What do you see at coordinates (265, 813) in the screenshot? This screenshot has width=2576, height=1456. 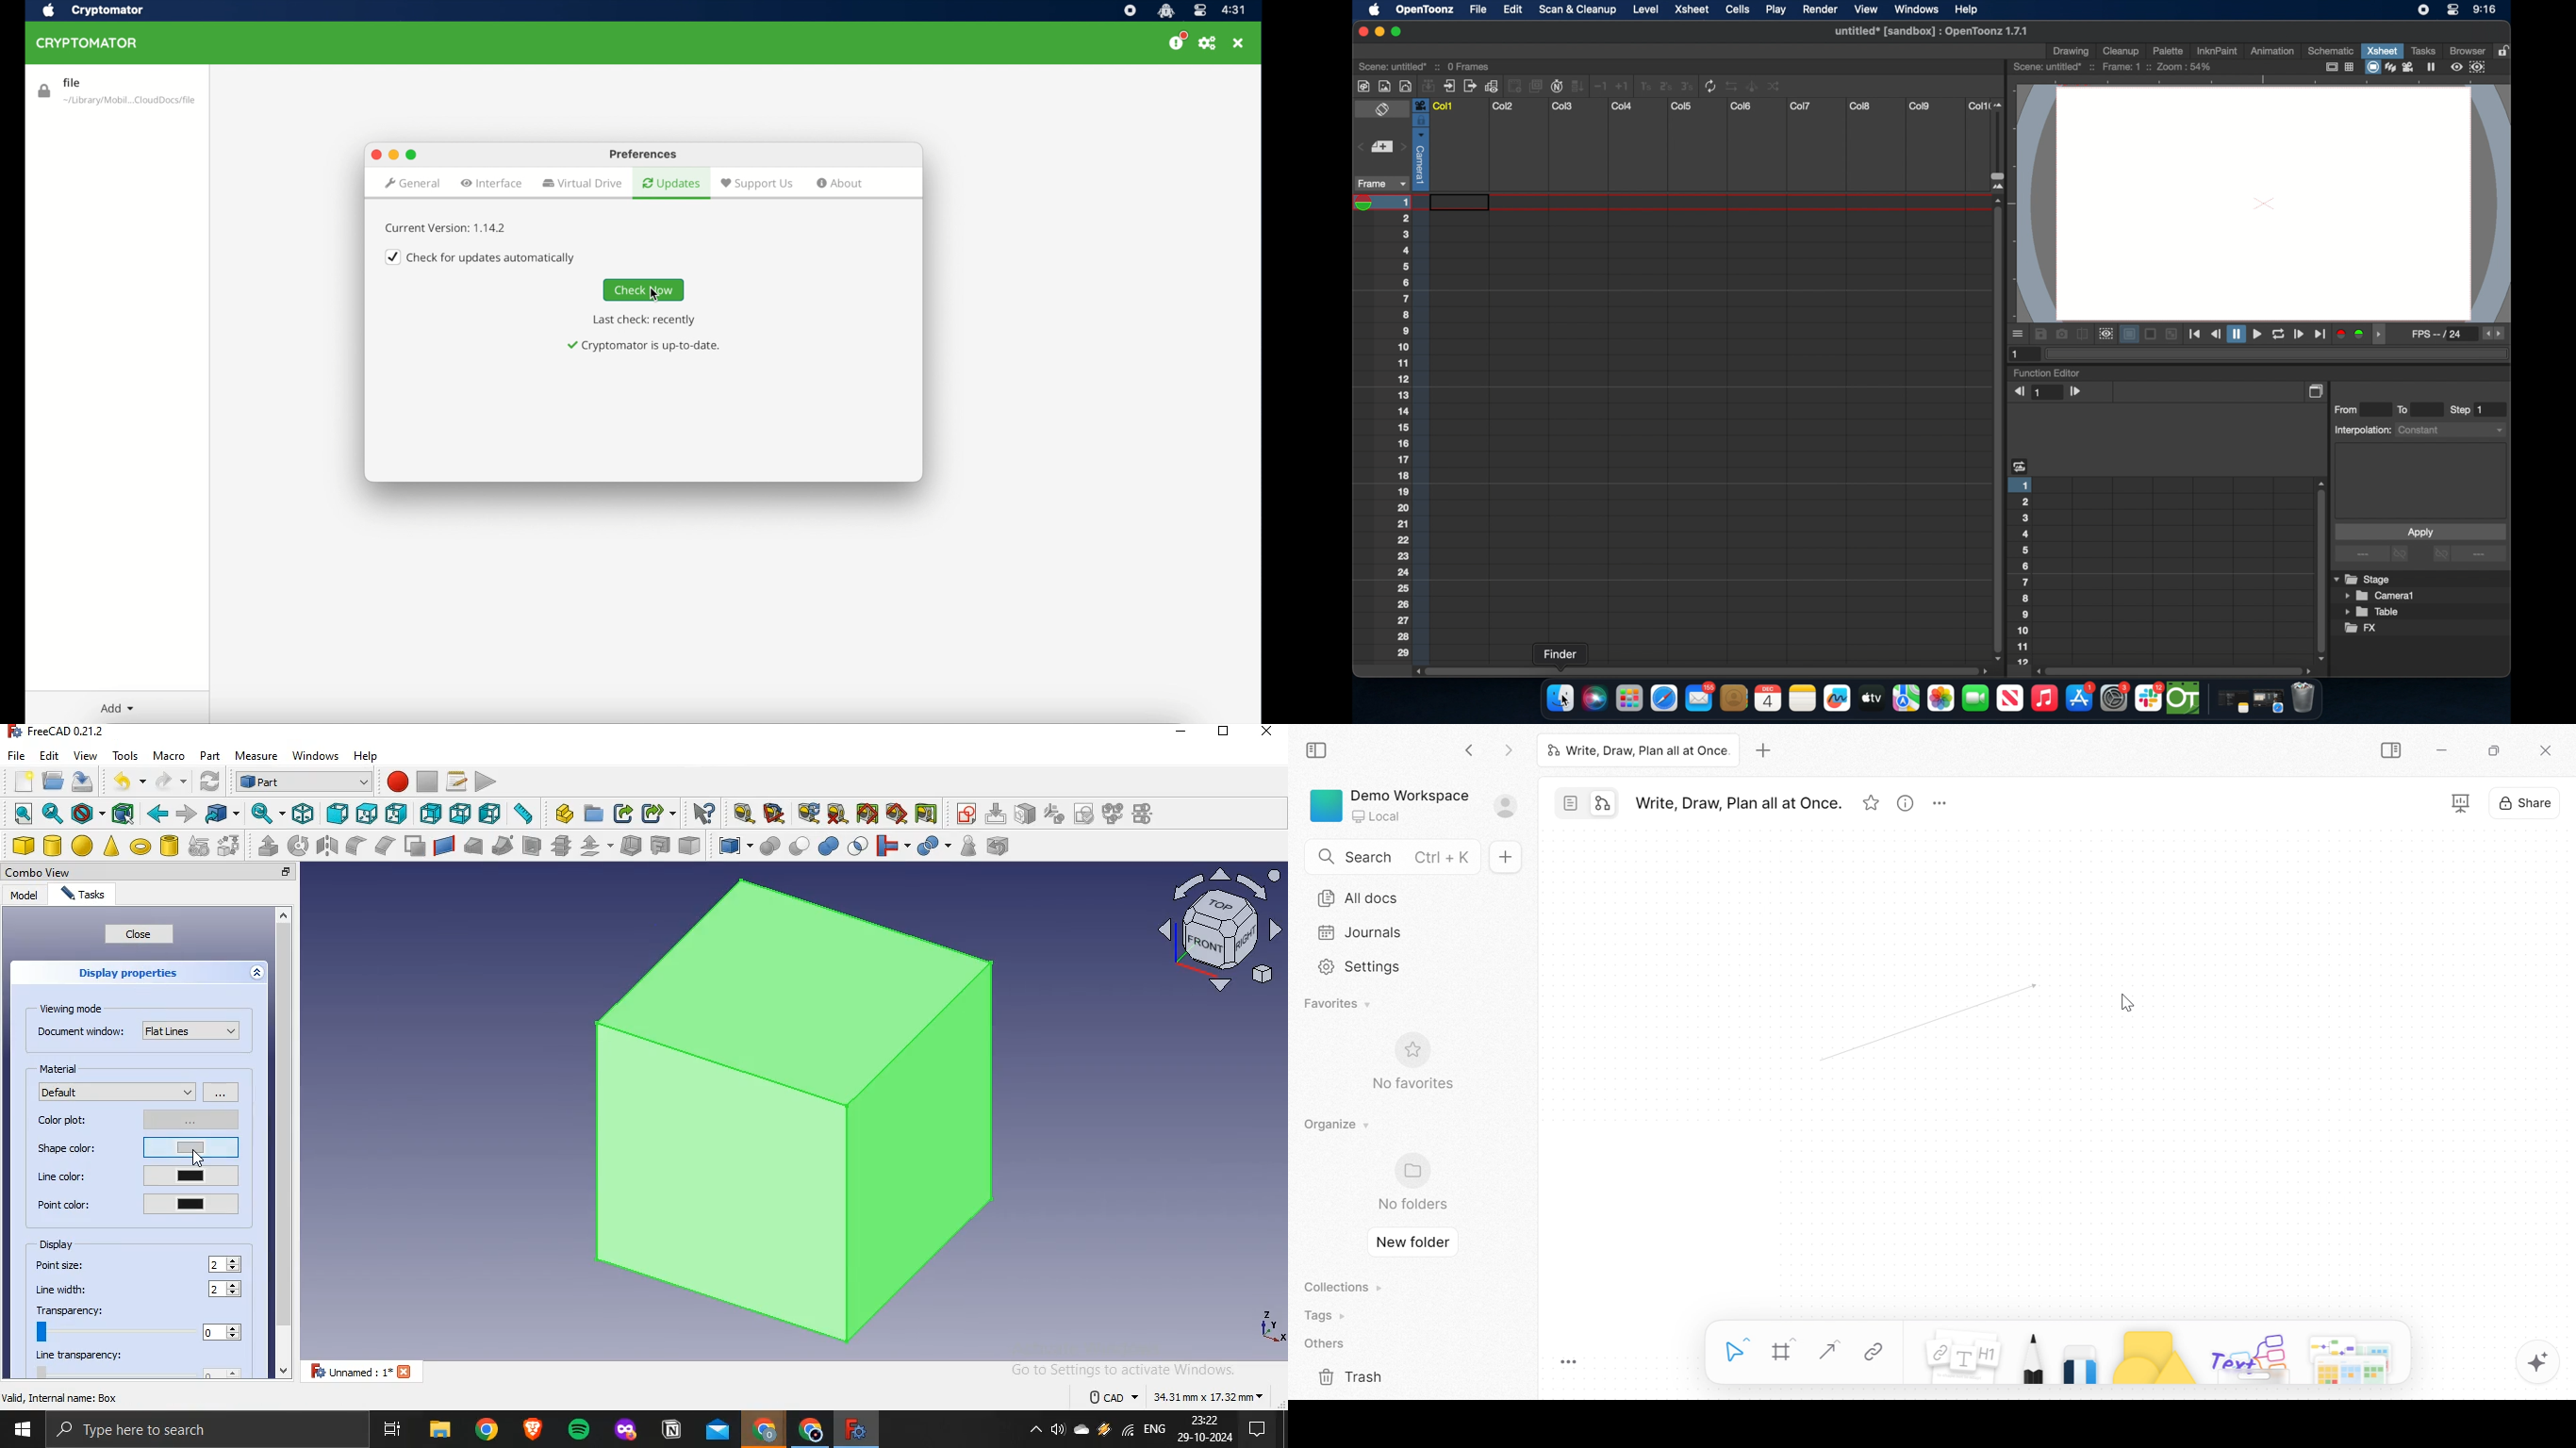 I see `sync view` at bounding box center [265, 813].